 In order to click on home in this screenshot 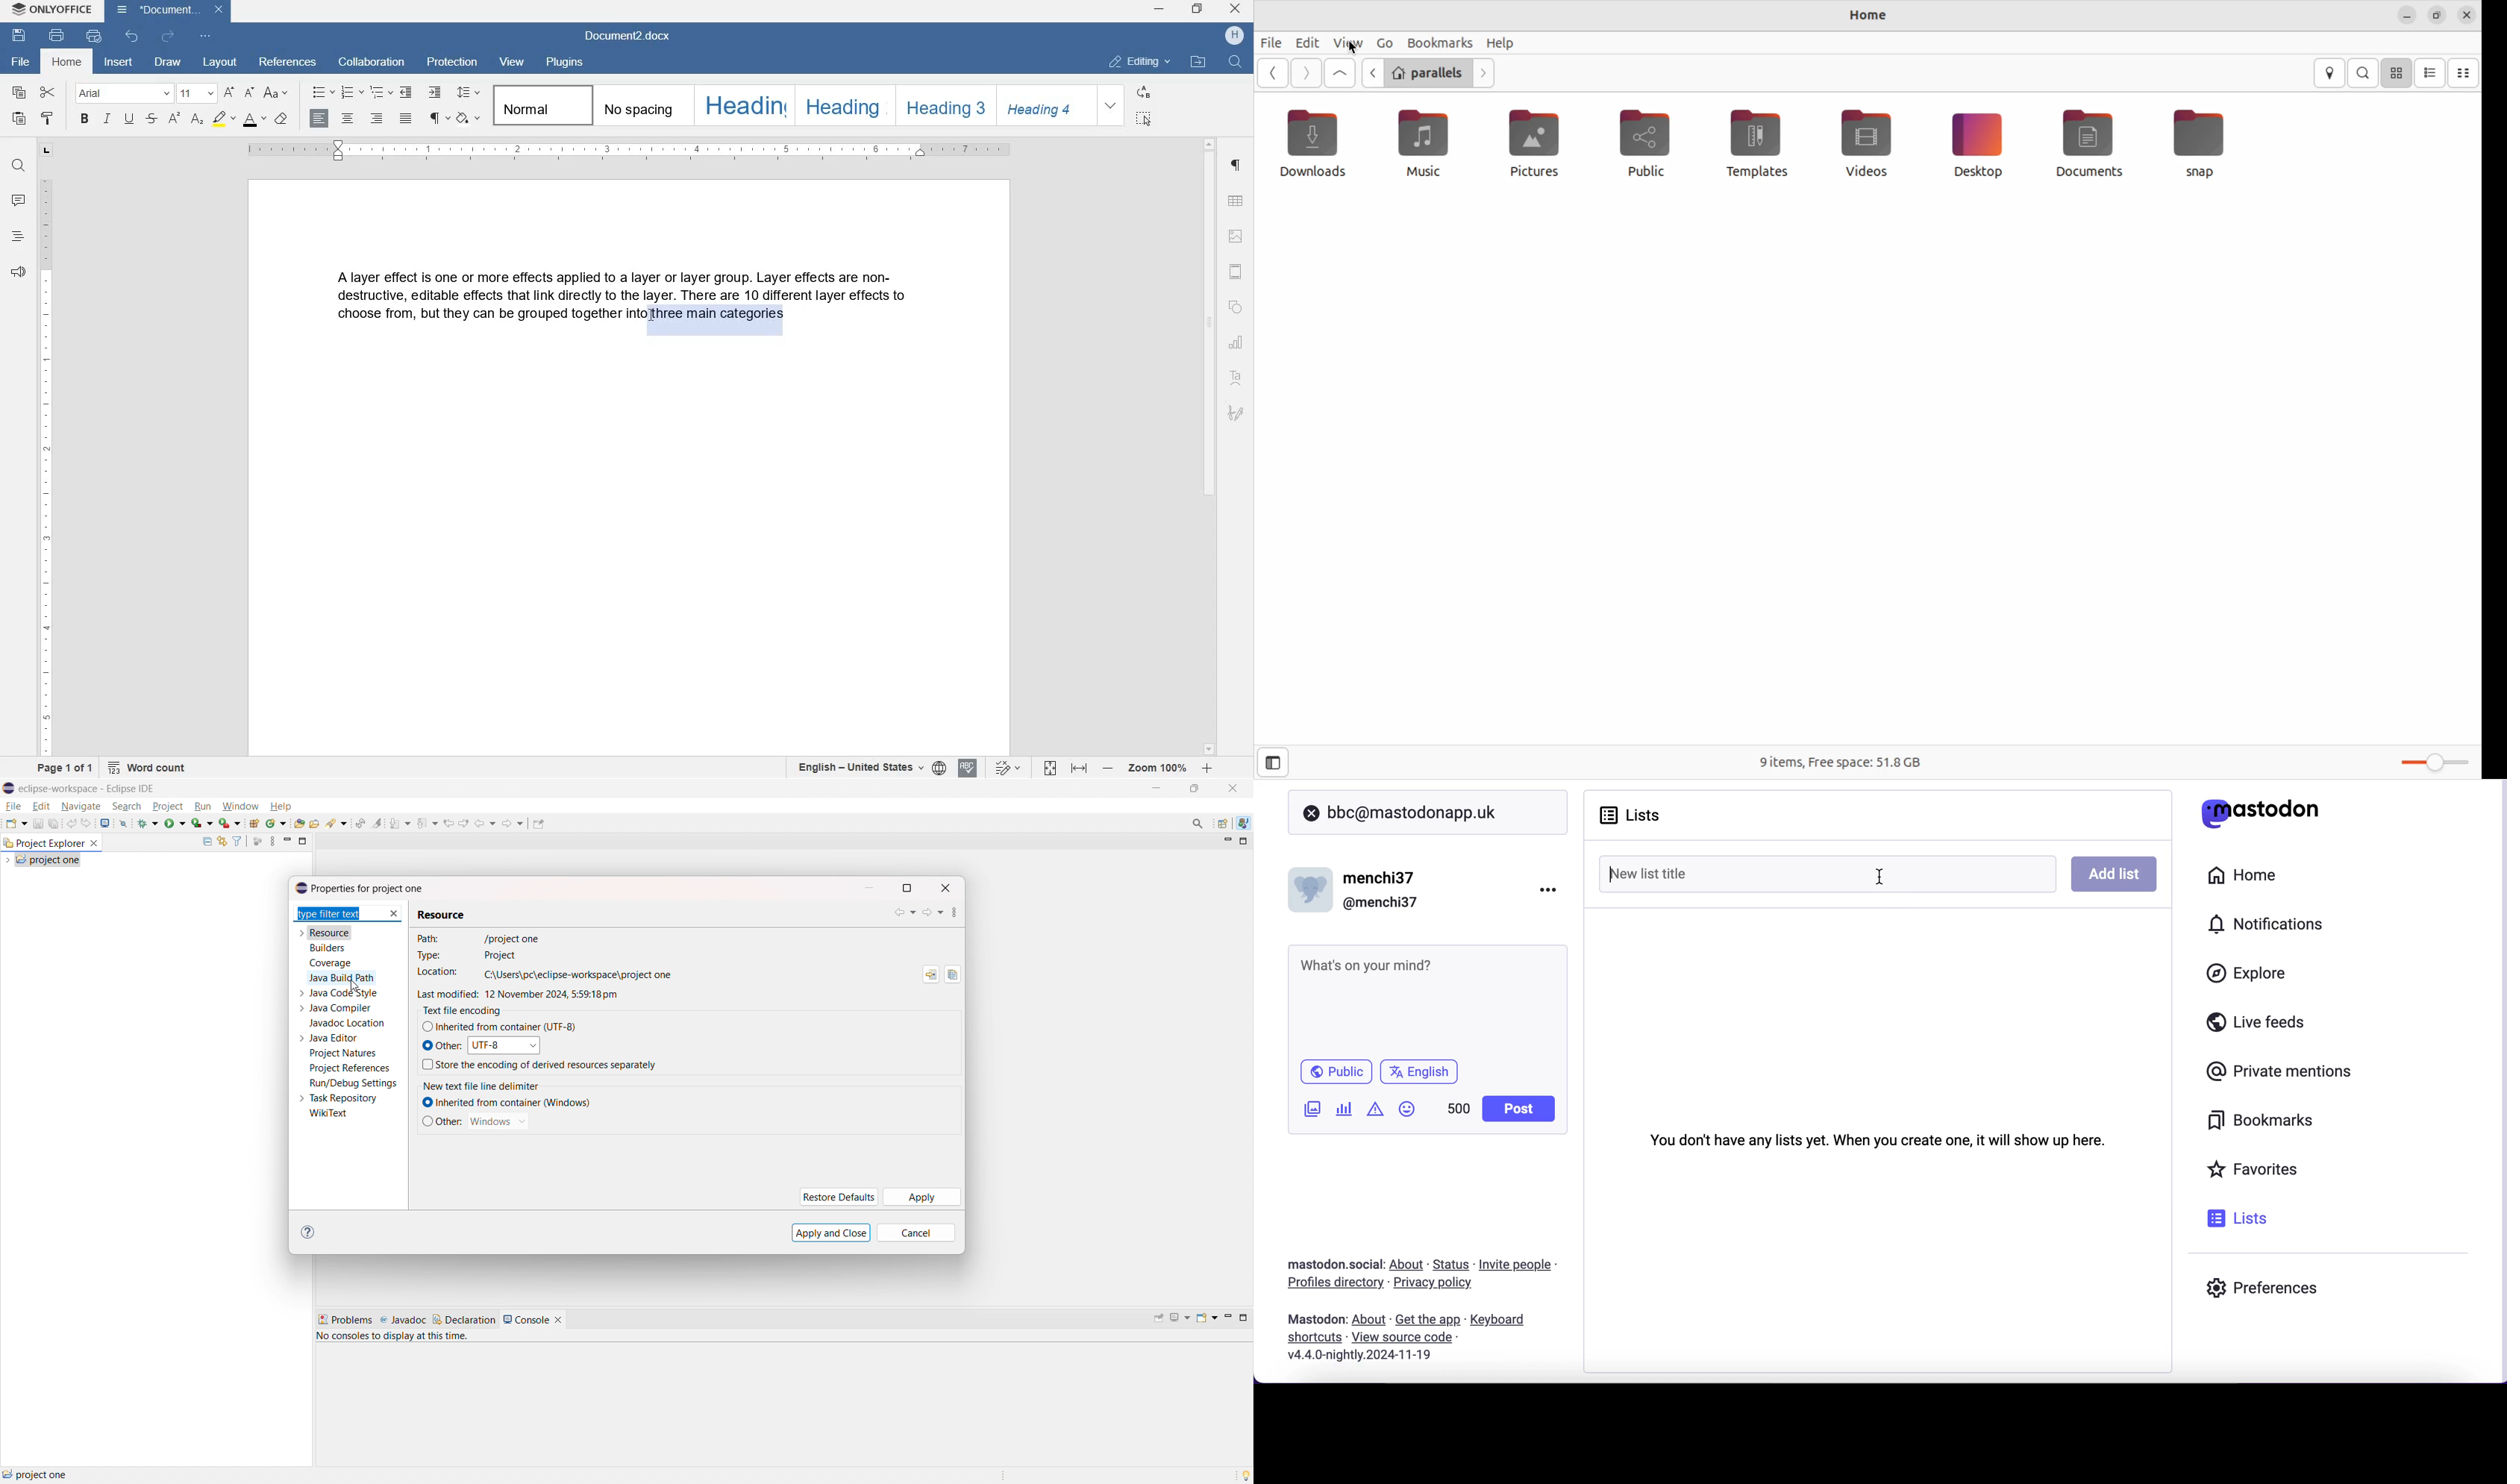, I will do `click(2246, 874)`.